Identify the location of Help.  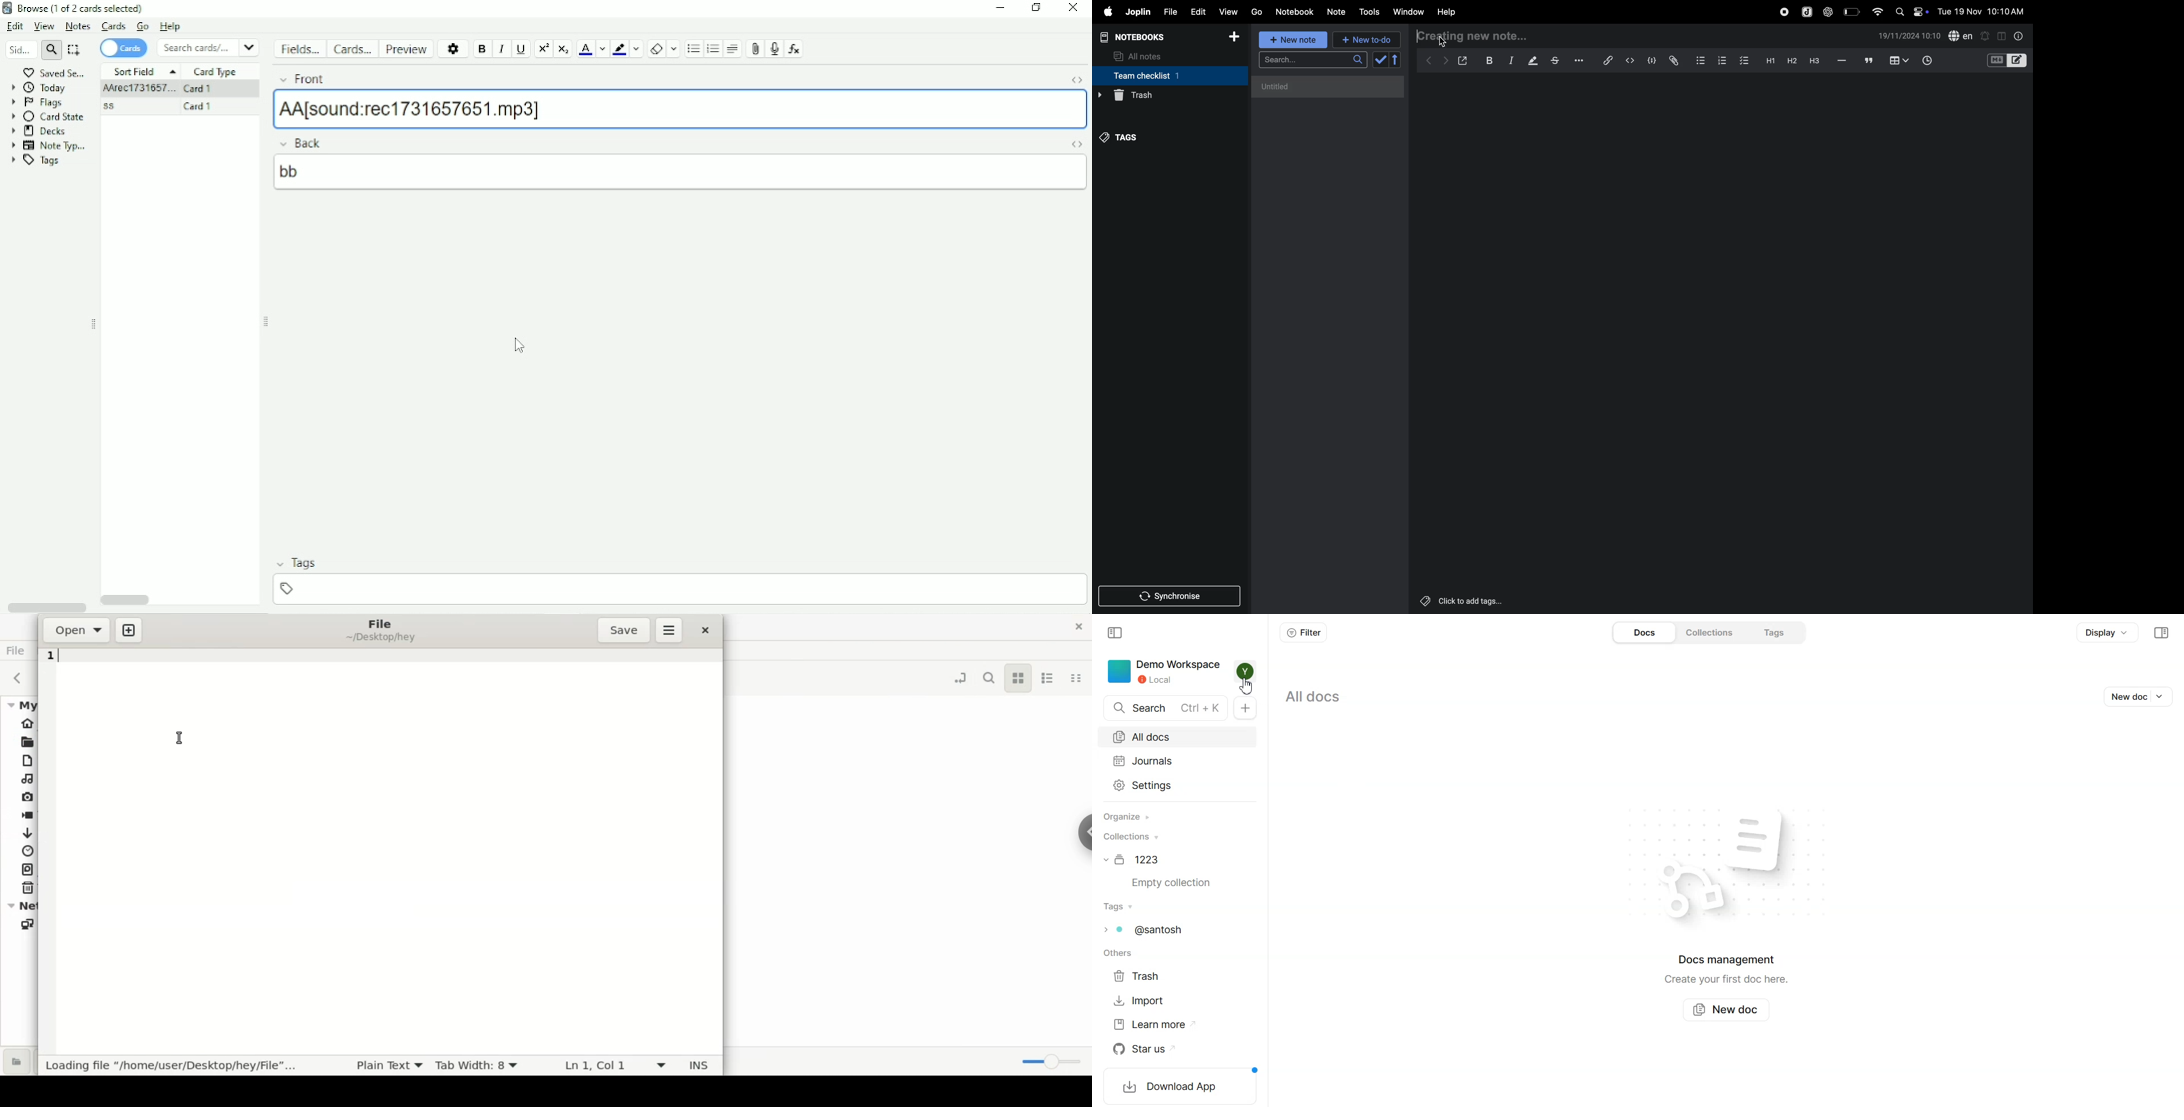
(169, 26).